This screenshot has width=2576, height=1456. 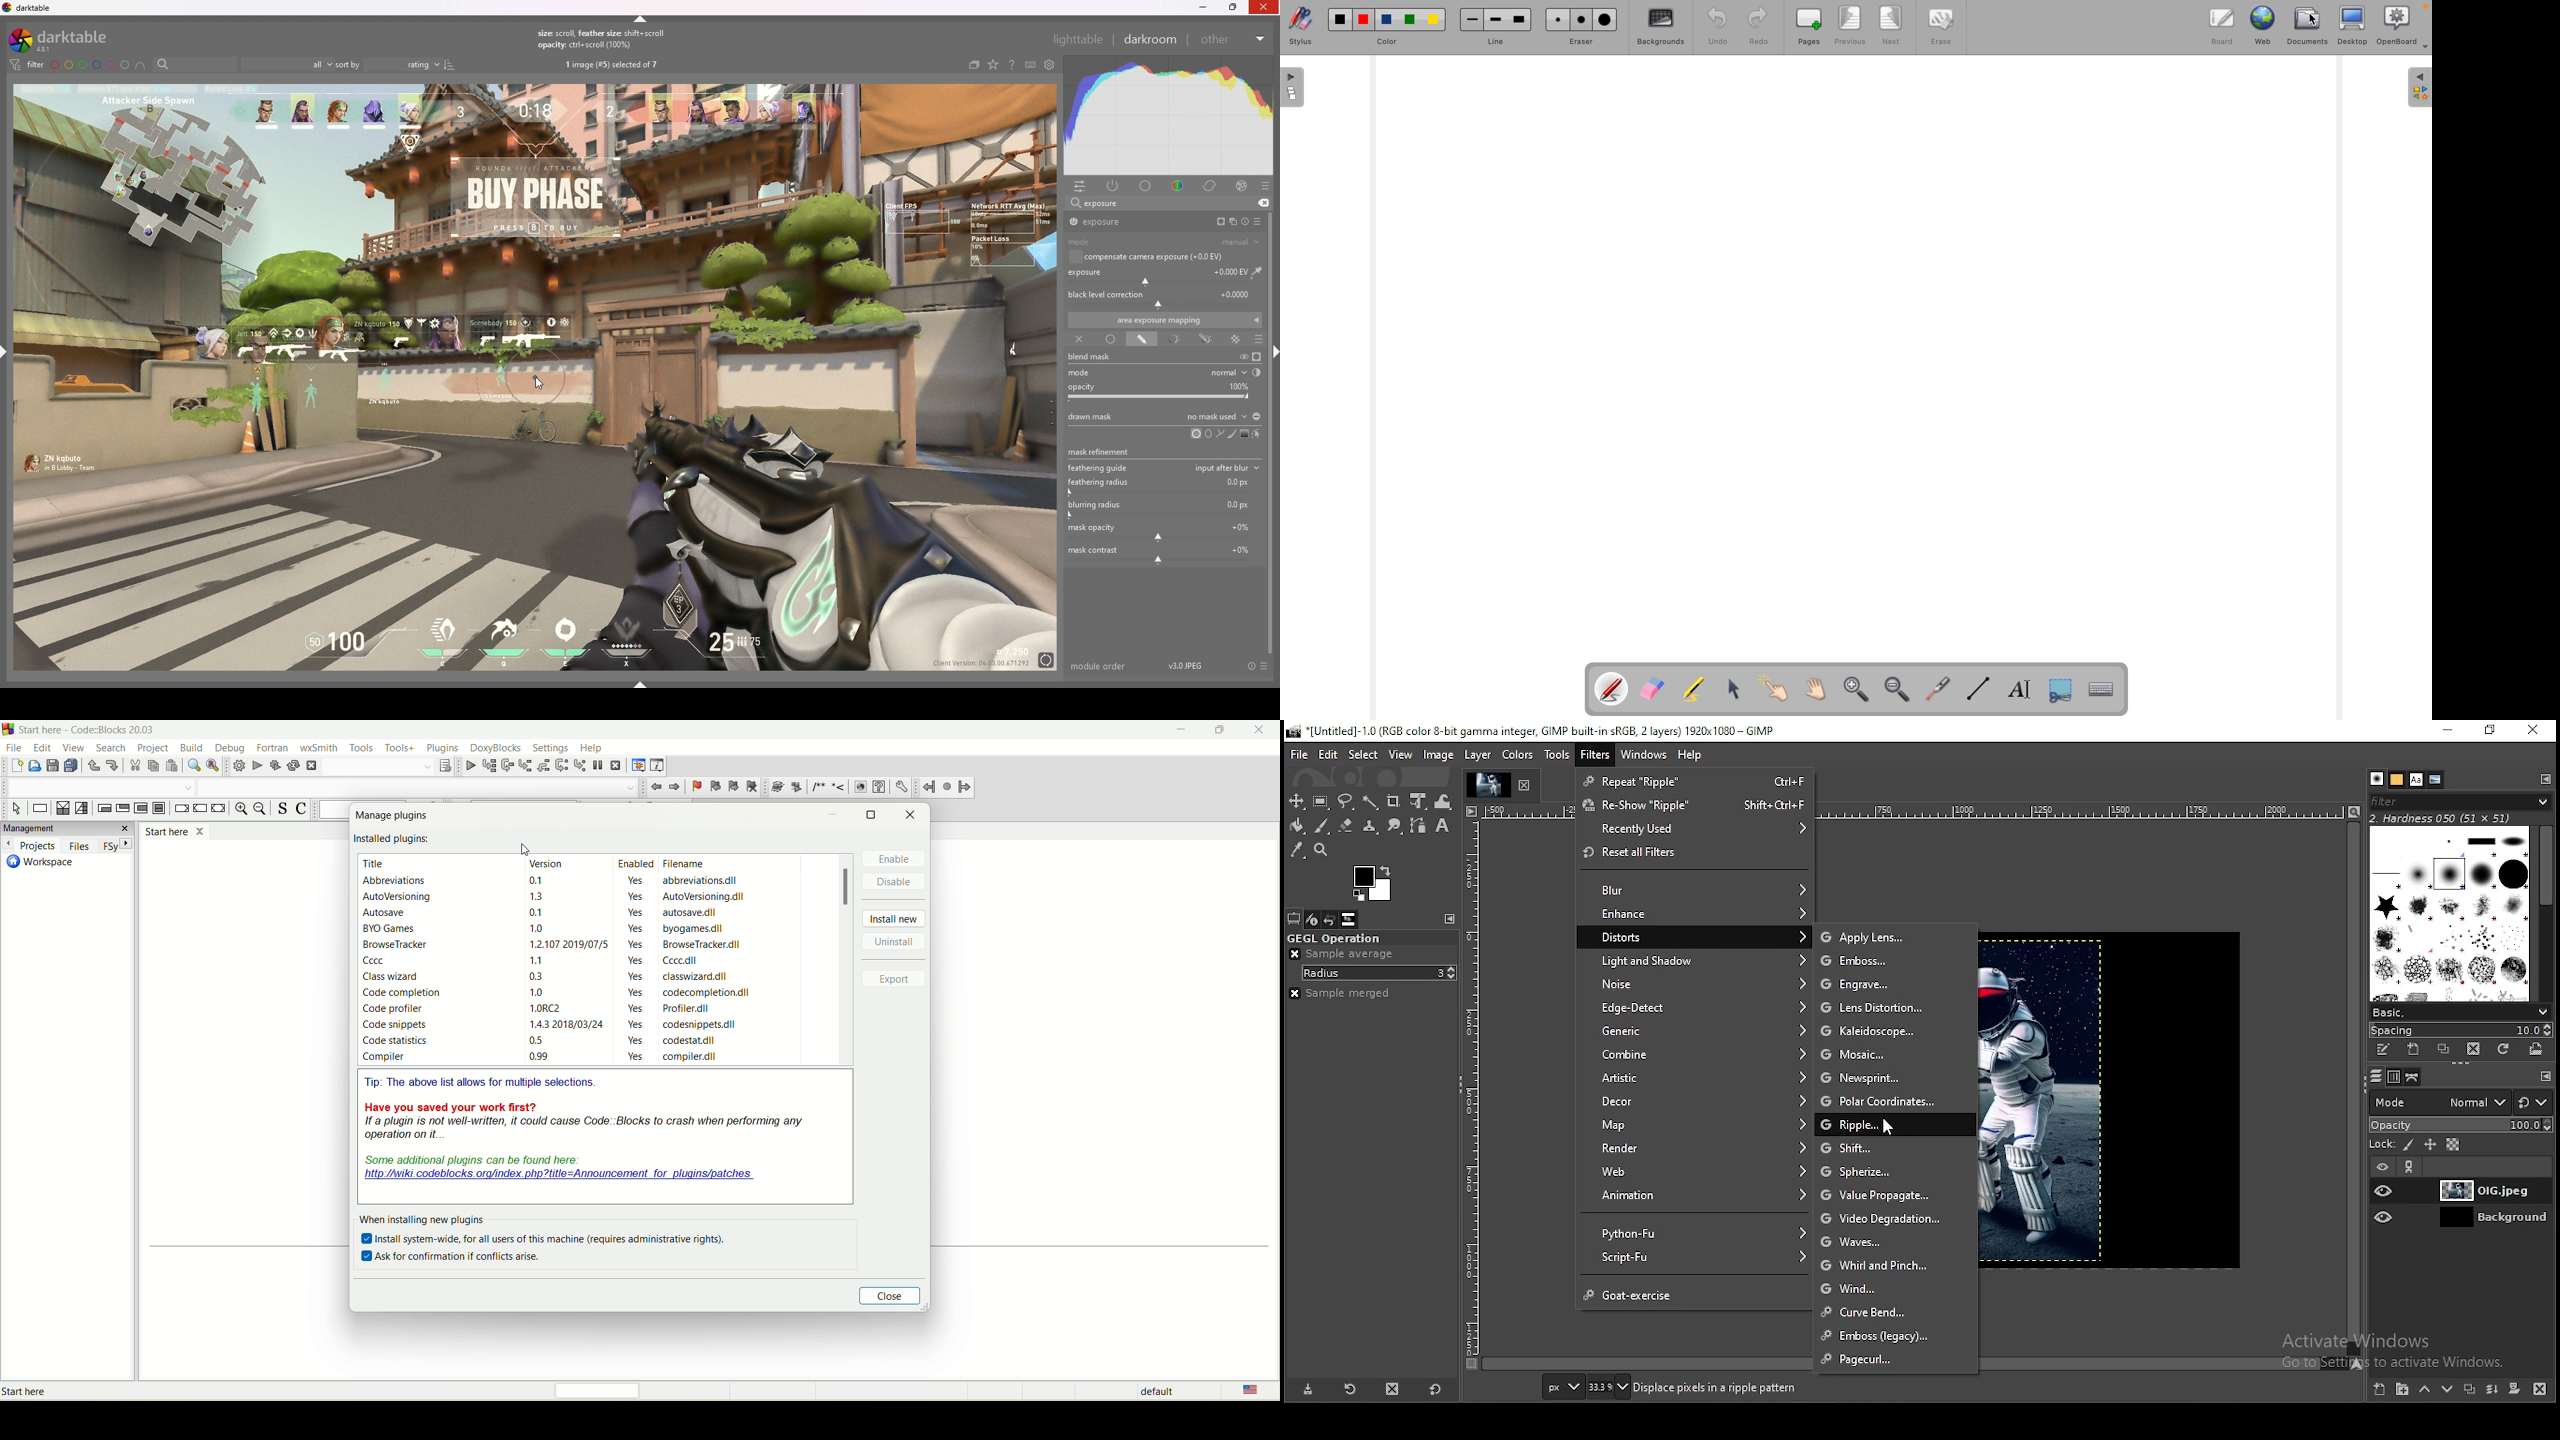 I want to click on break instruction, so click(x=180, y=808).